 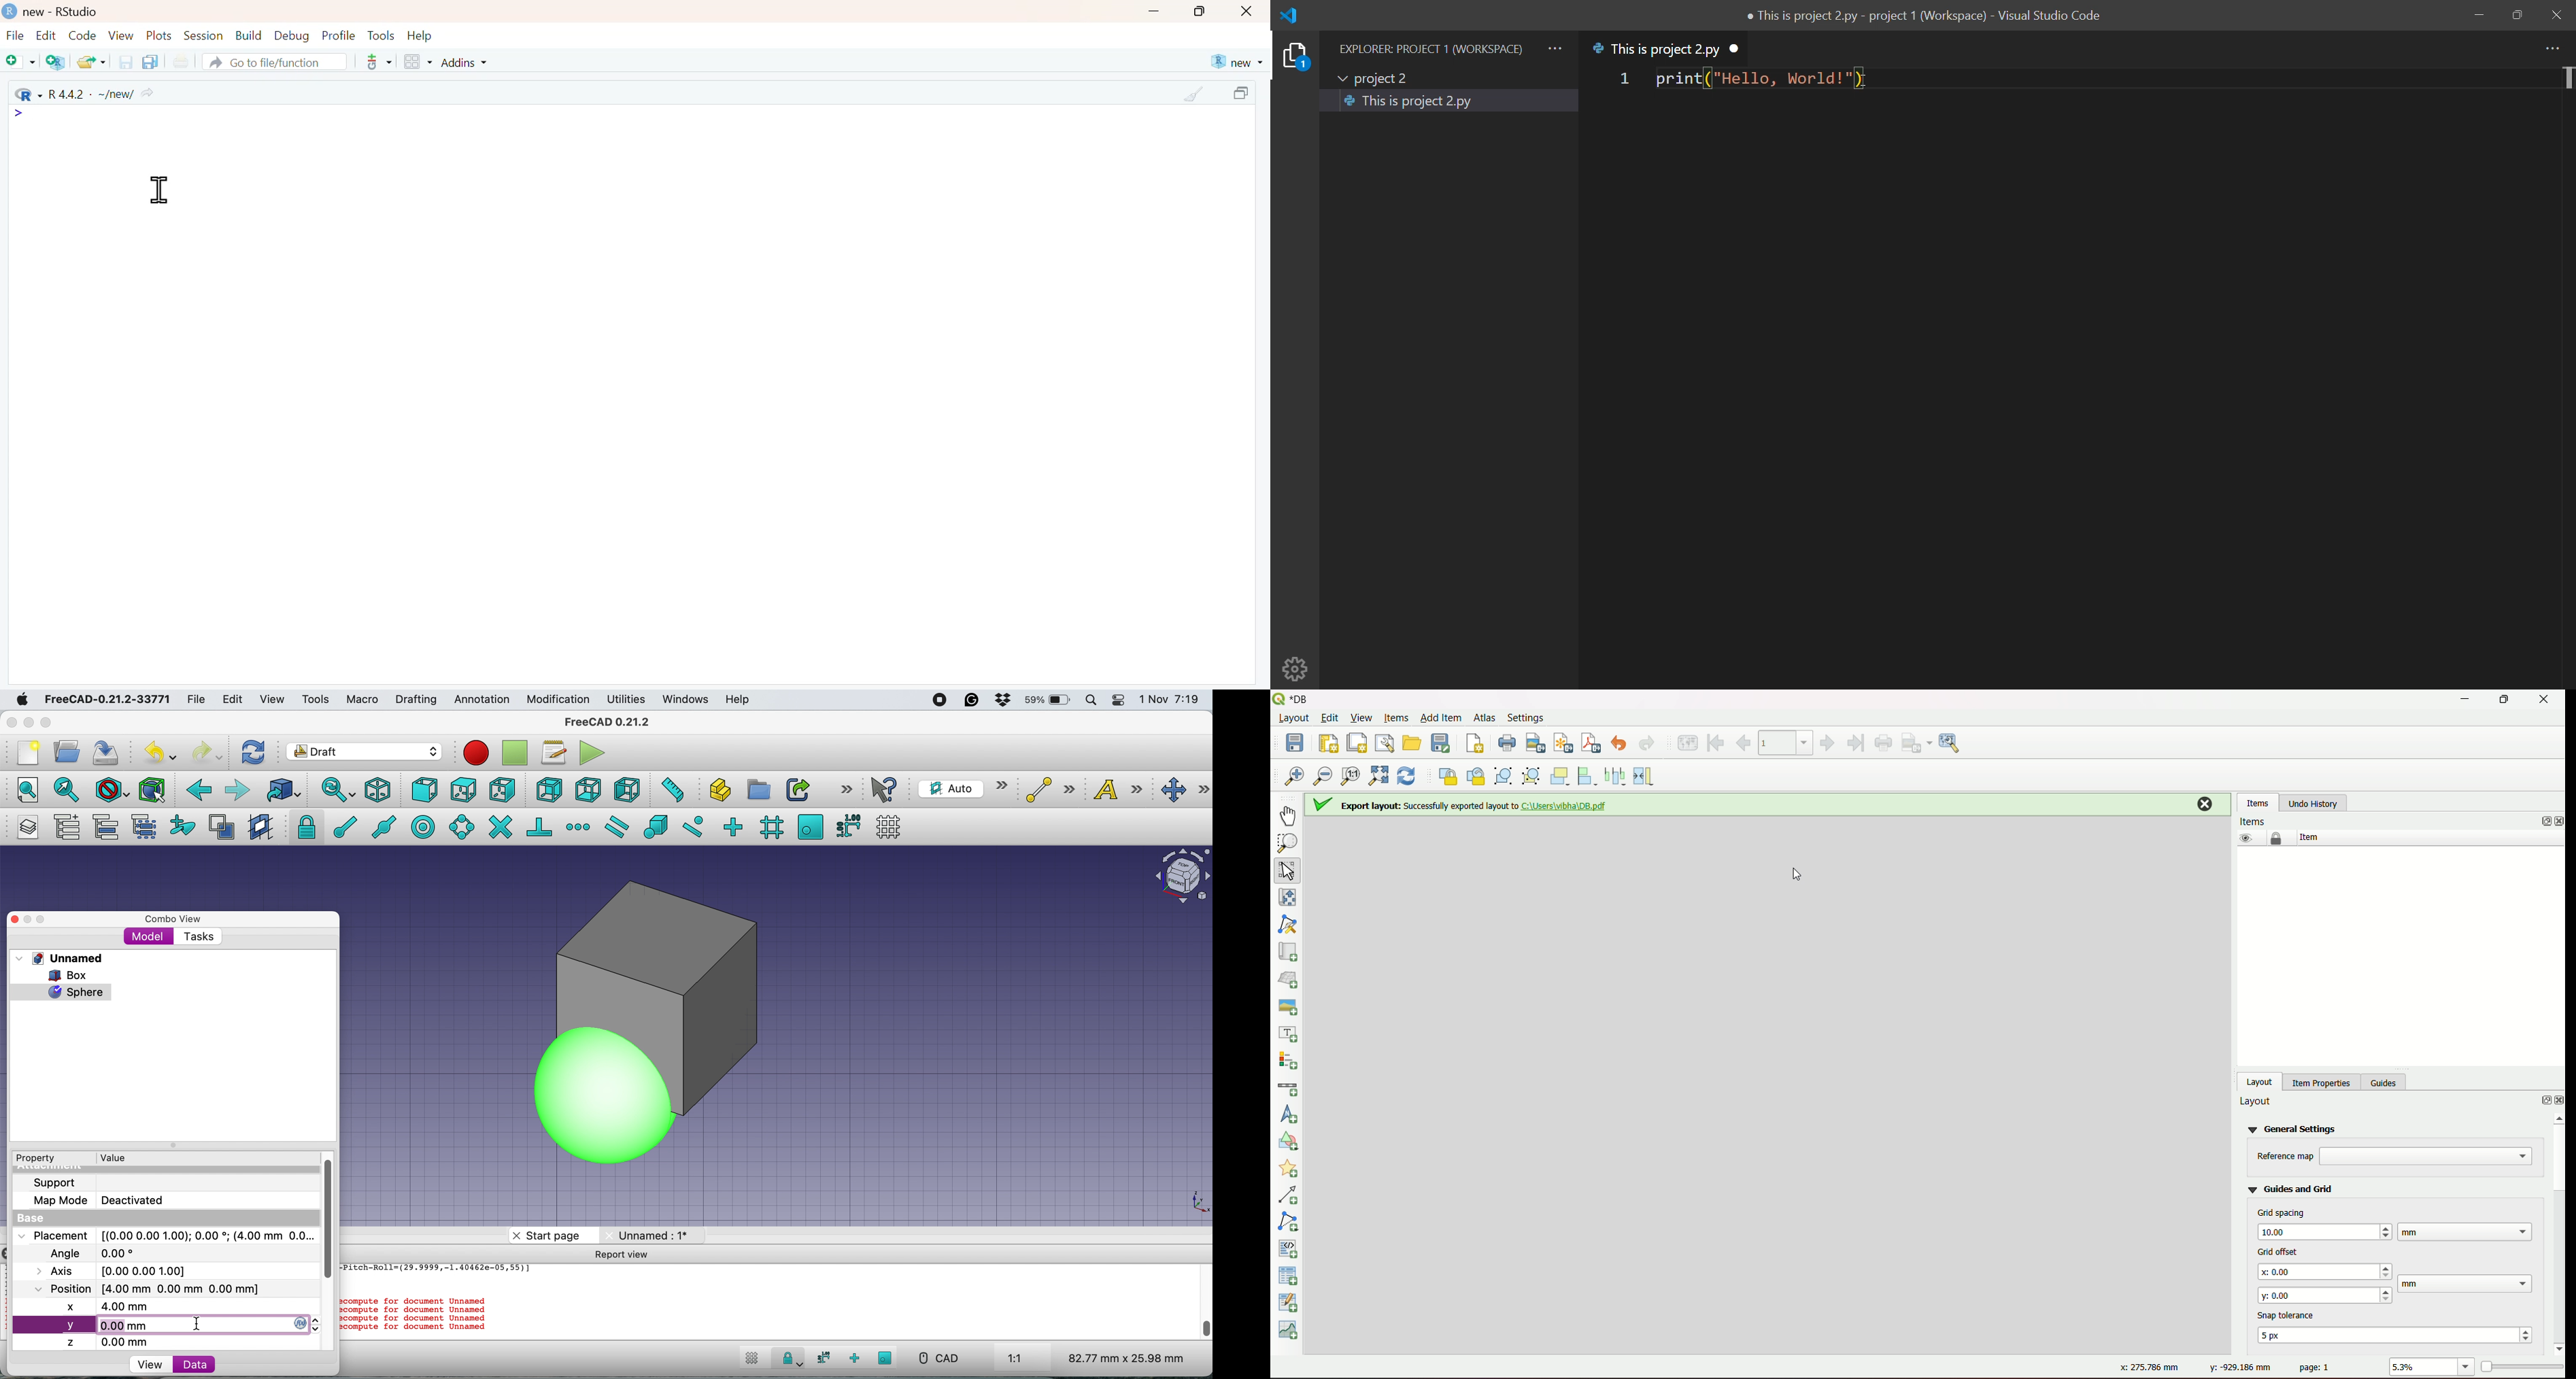 What do you see at coordinates (61, 990) in the screenshot?
I see `sphere selected` at bounding box center [61, 990].